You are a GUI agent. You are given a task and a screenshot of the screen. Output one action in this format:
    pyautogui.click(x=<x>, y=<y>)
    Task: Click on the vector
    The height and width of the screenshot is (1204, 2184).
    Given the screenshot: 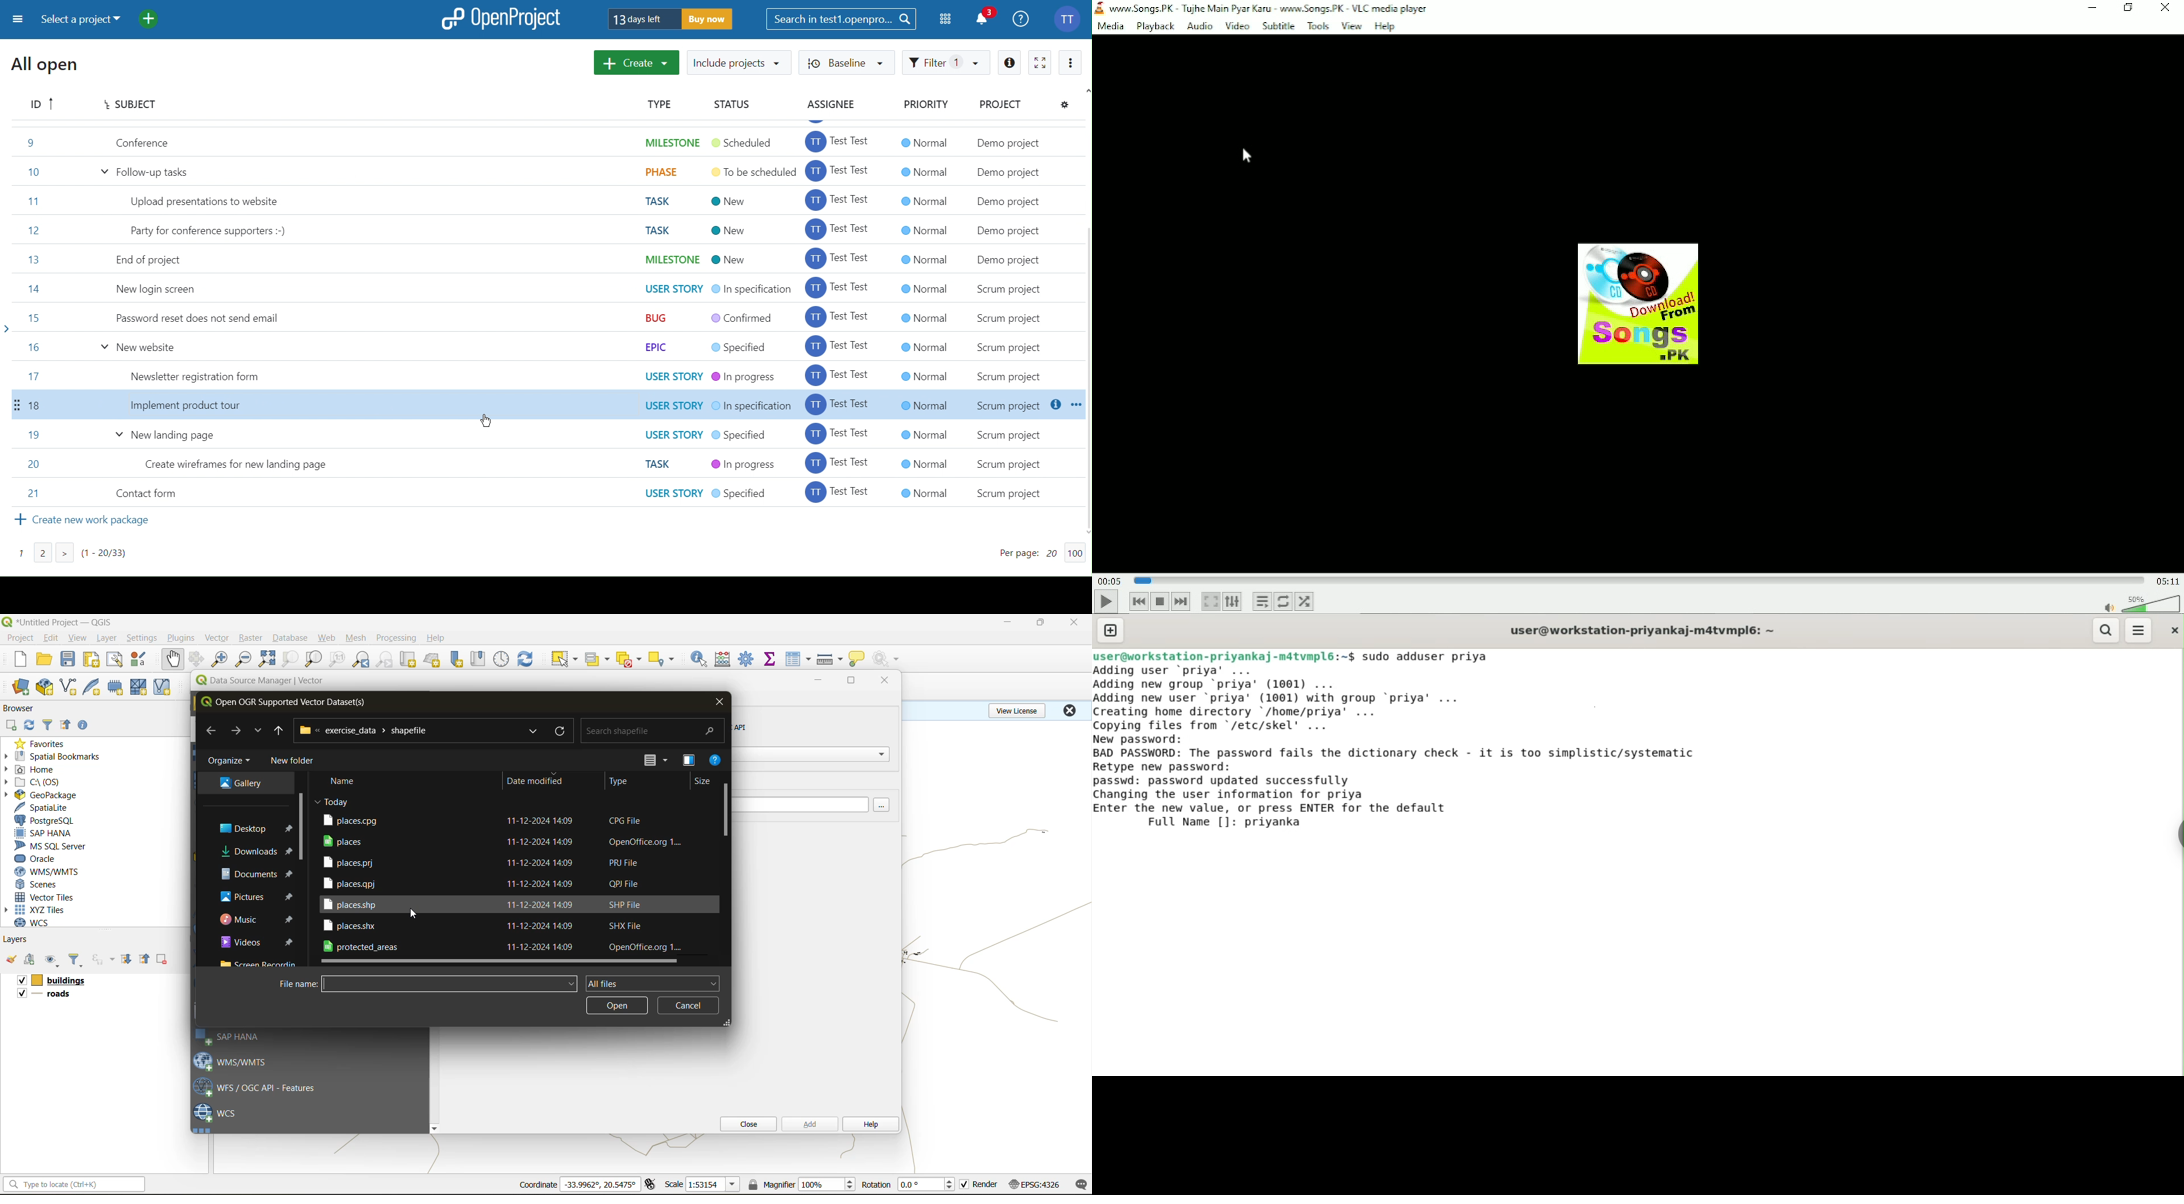 What is the action you would take?
    pyautogui.click(x=218, y=638)
    